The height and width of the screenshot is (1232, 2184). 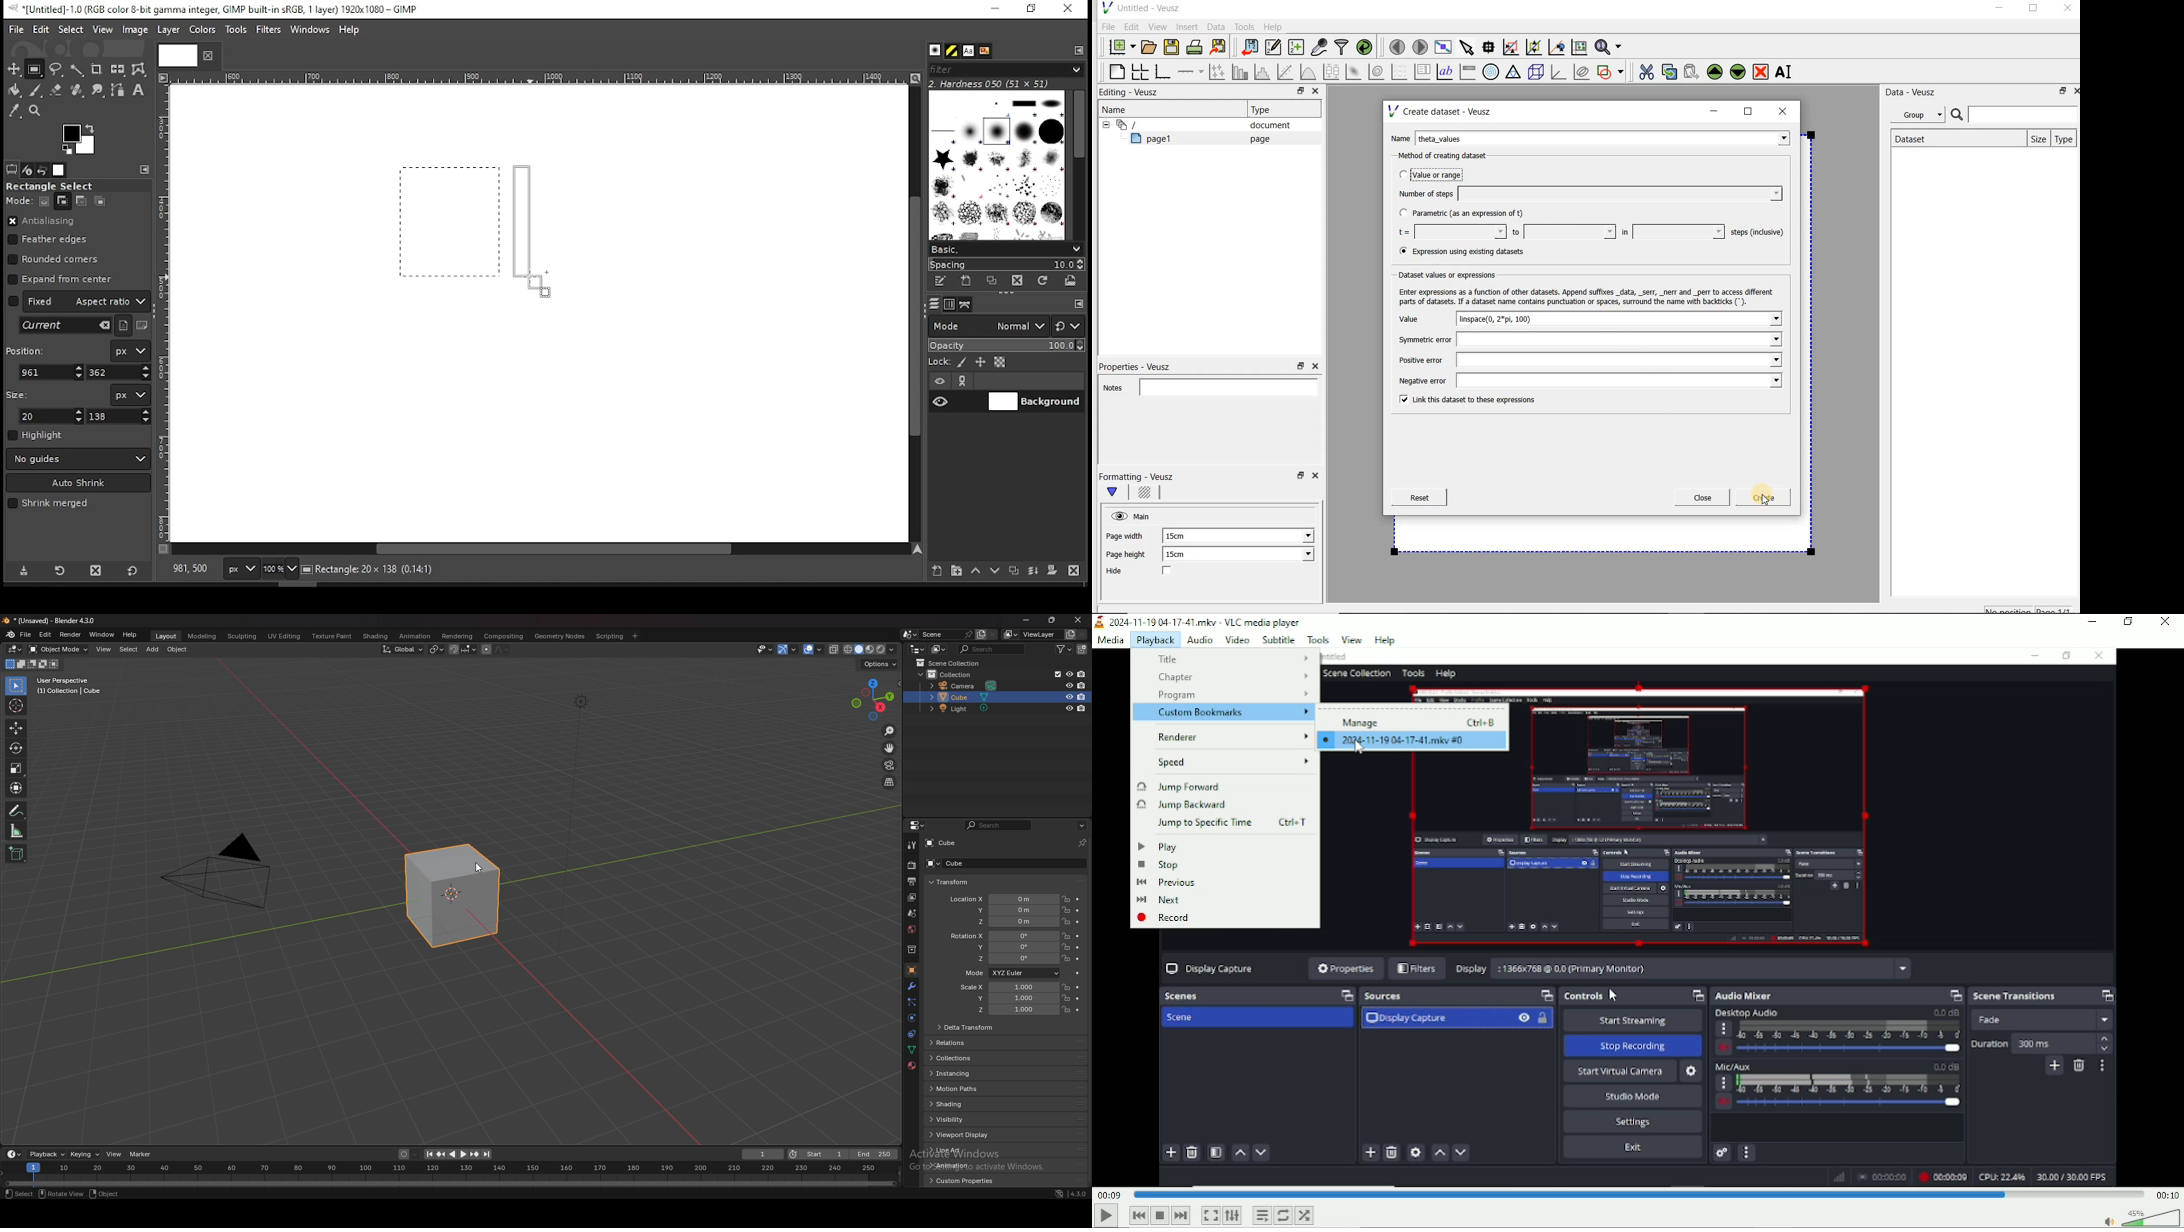 What do you see at coordinates (537, 284) in the screenshot?
I see `mouse pointer` at bounding box center [537, 284].